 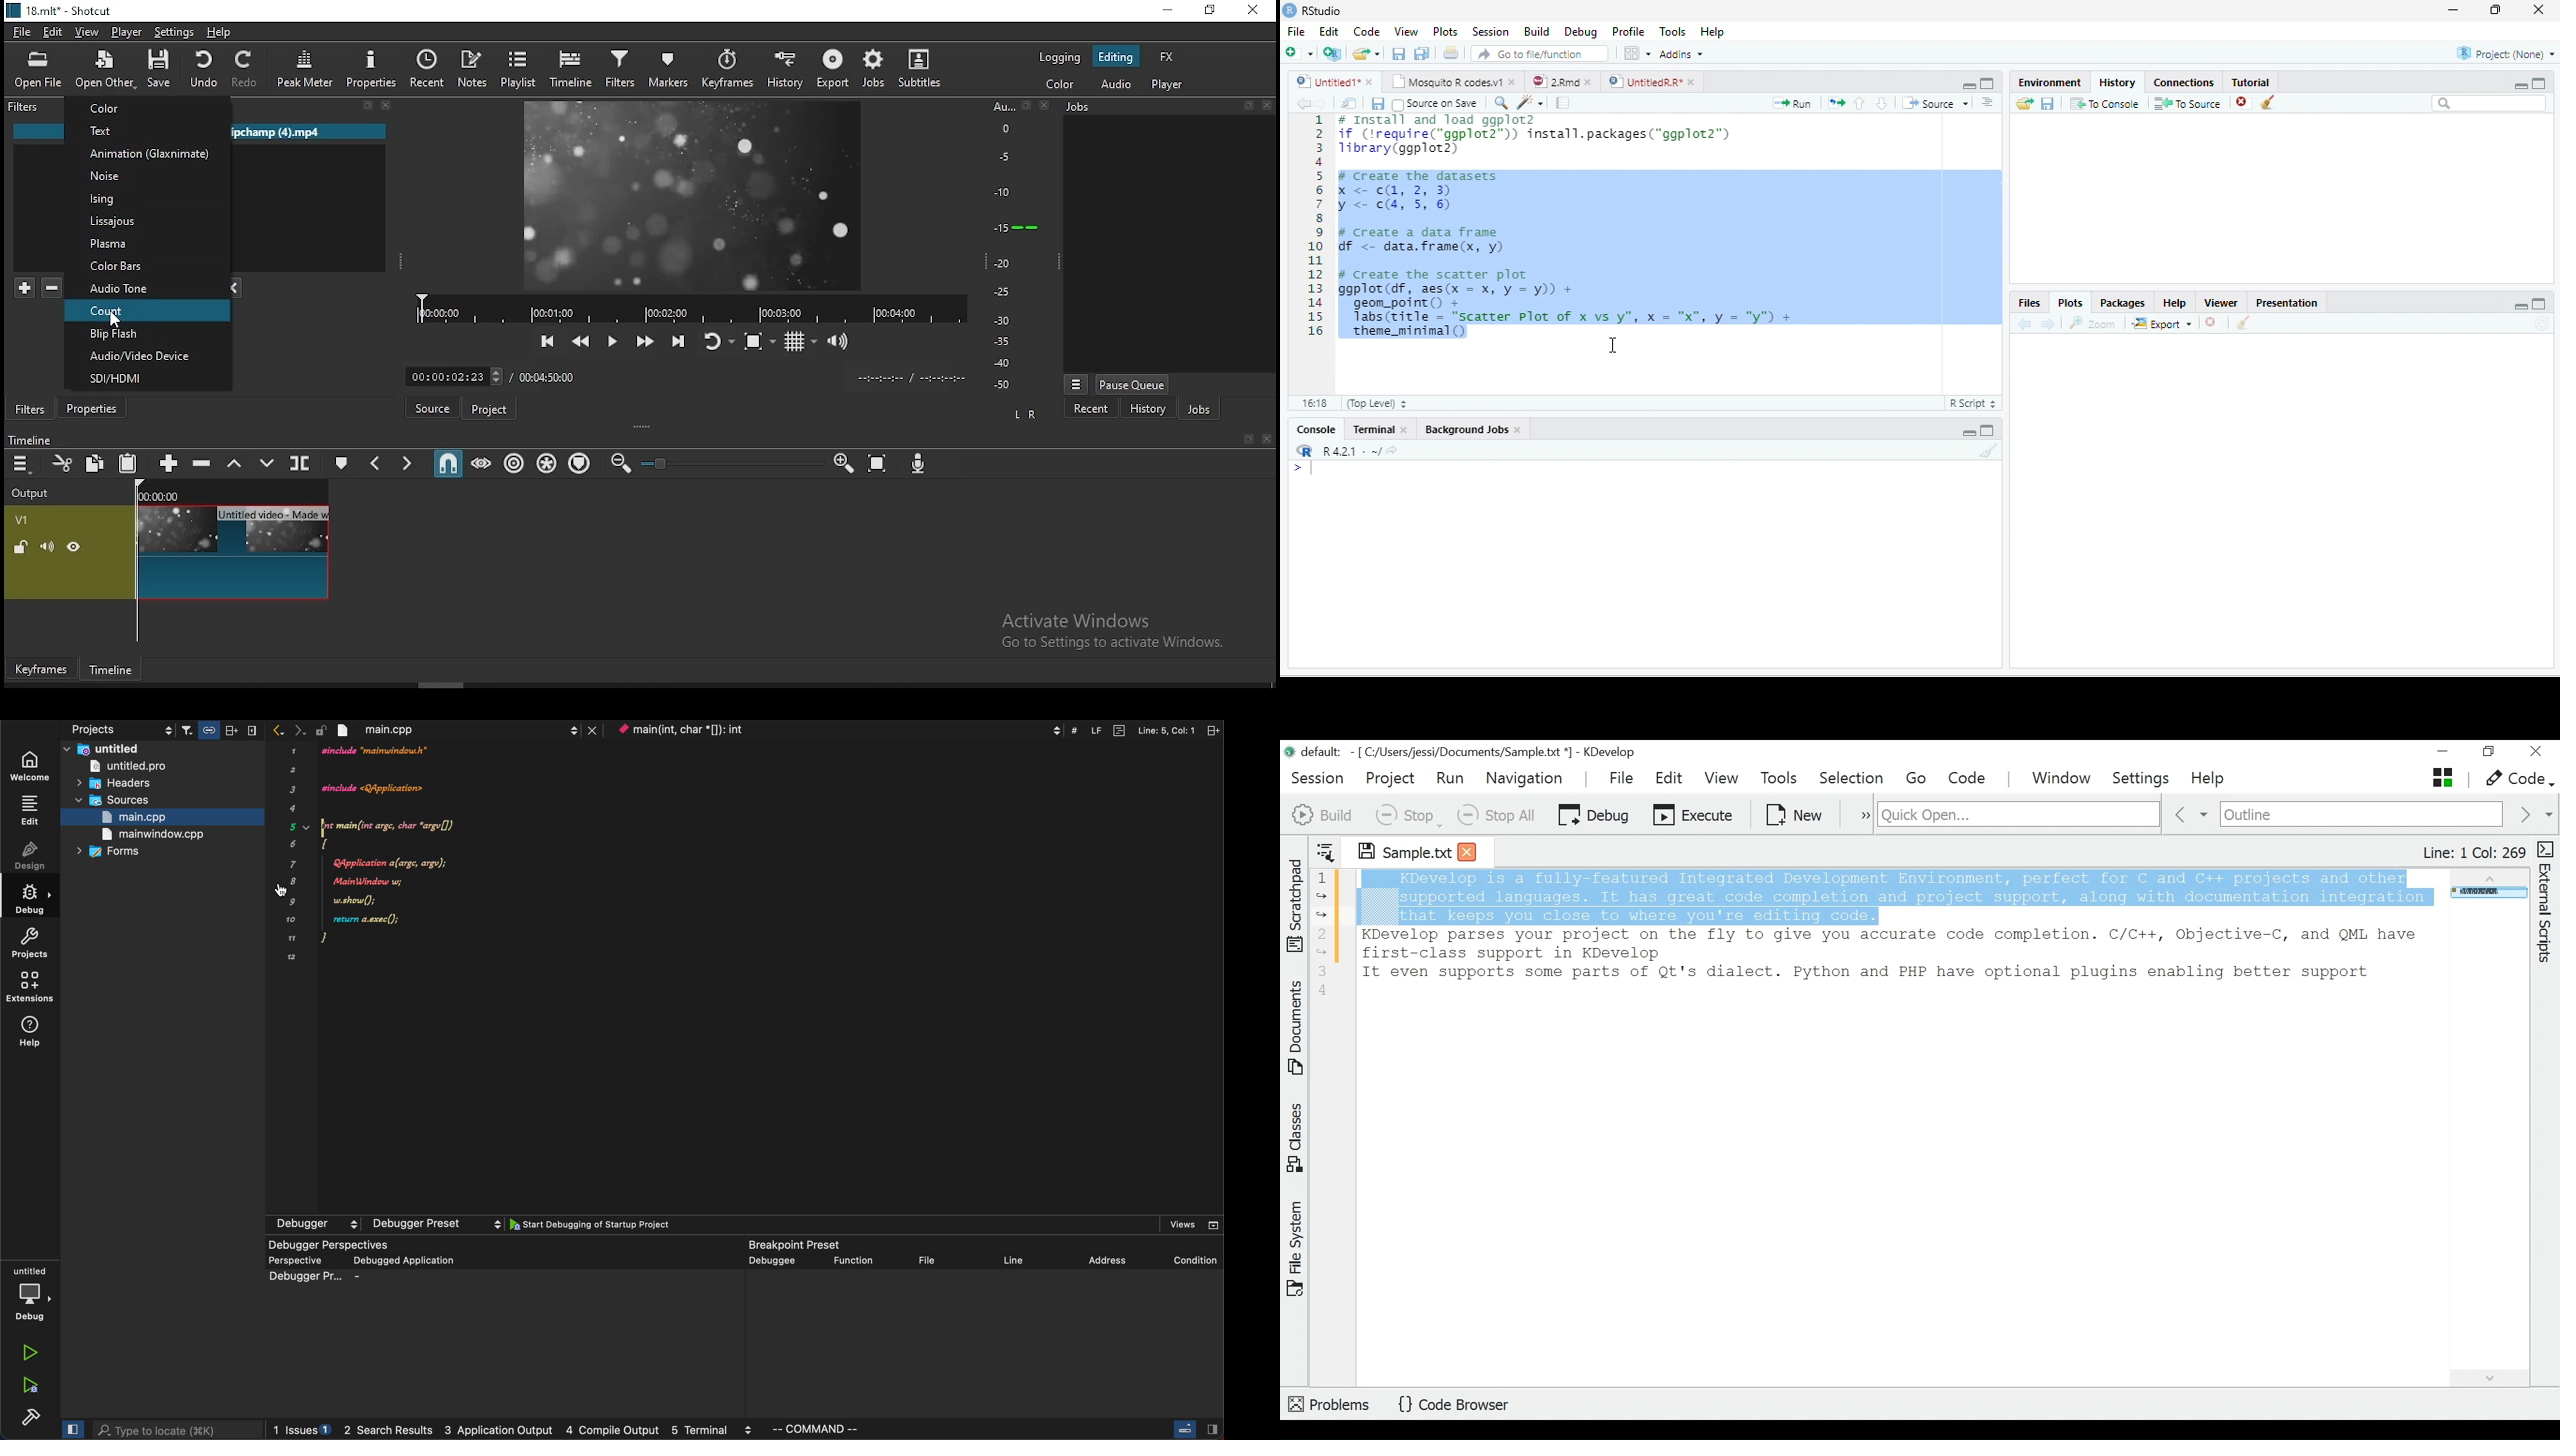 I want to click on count, so click(x=148, y=311).